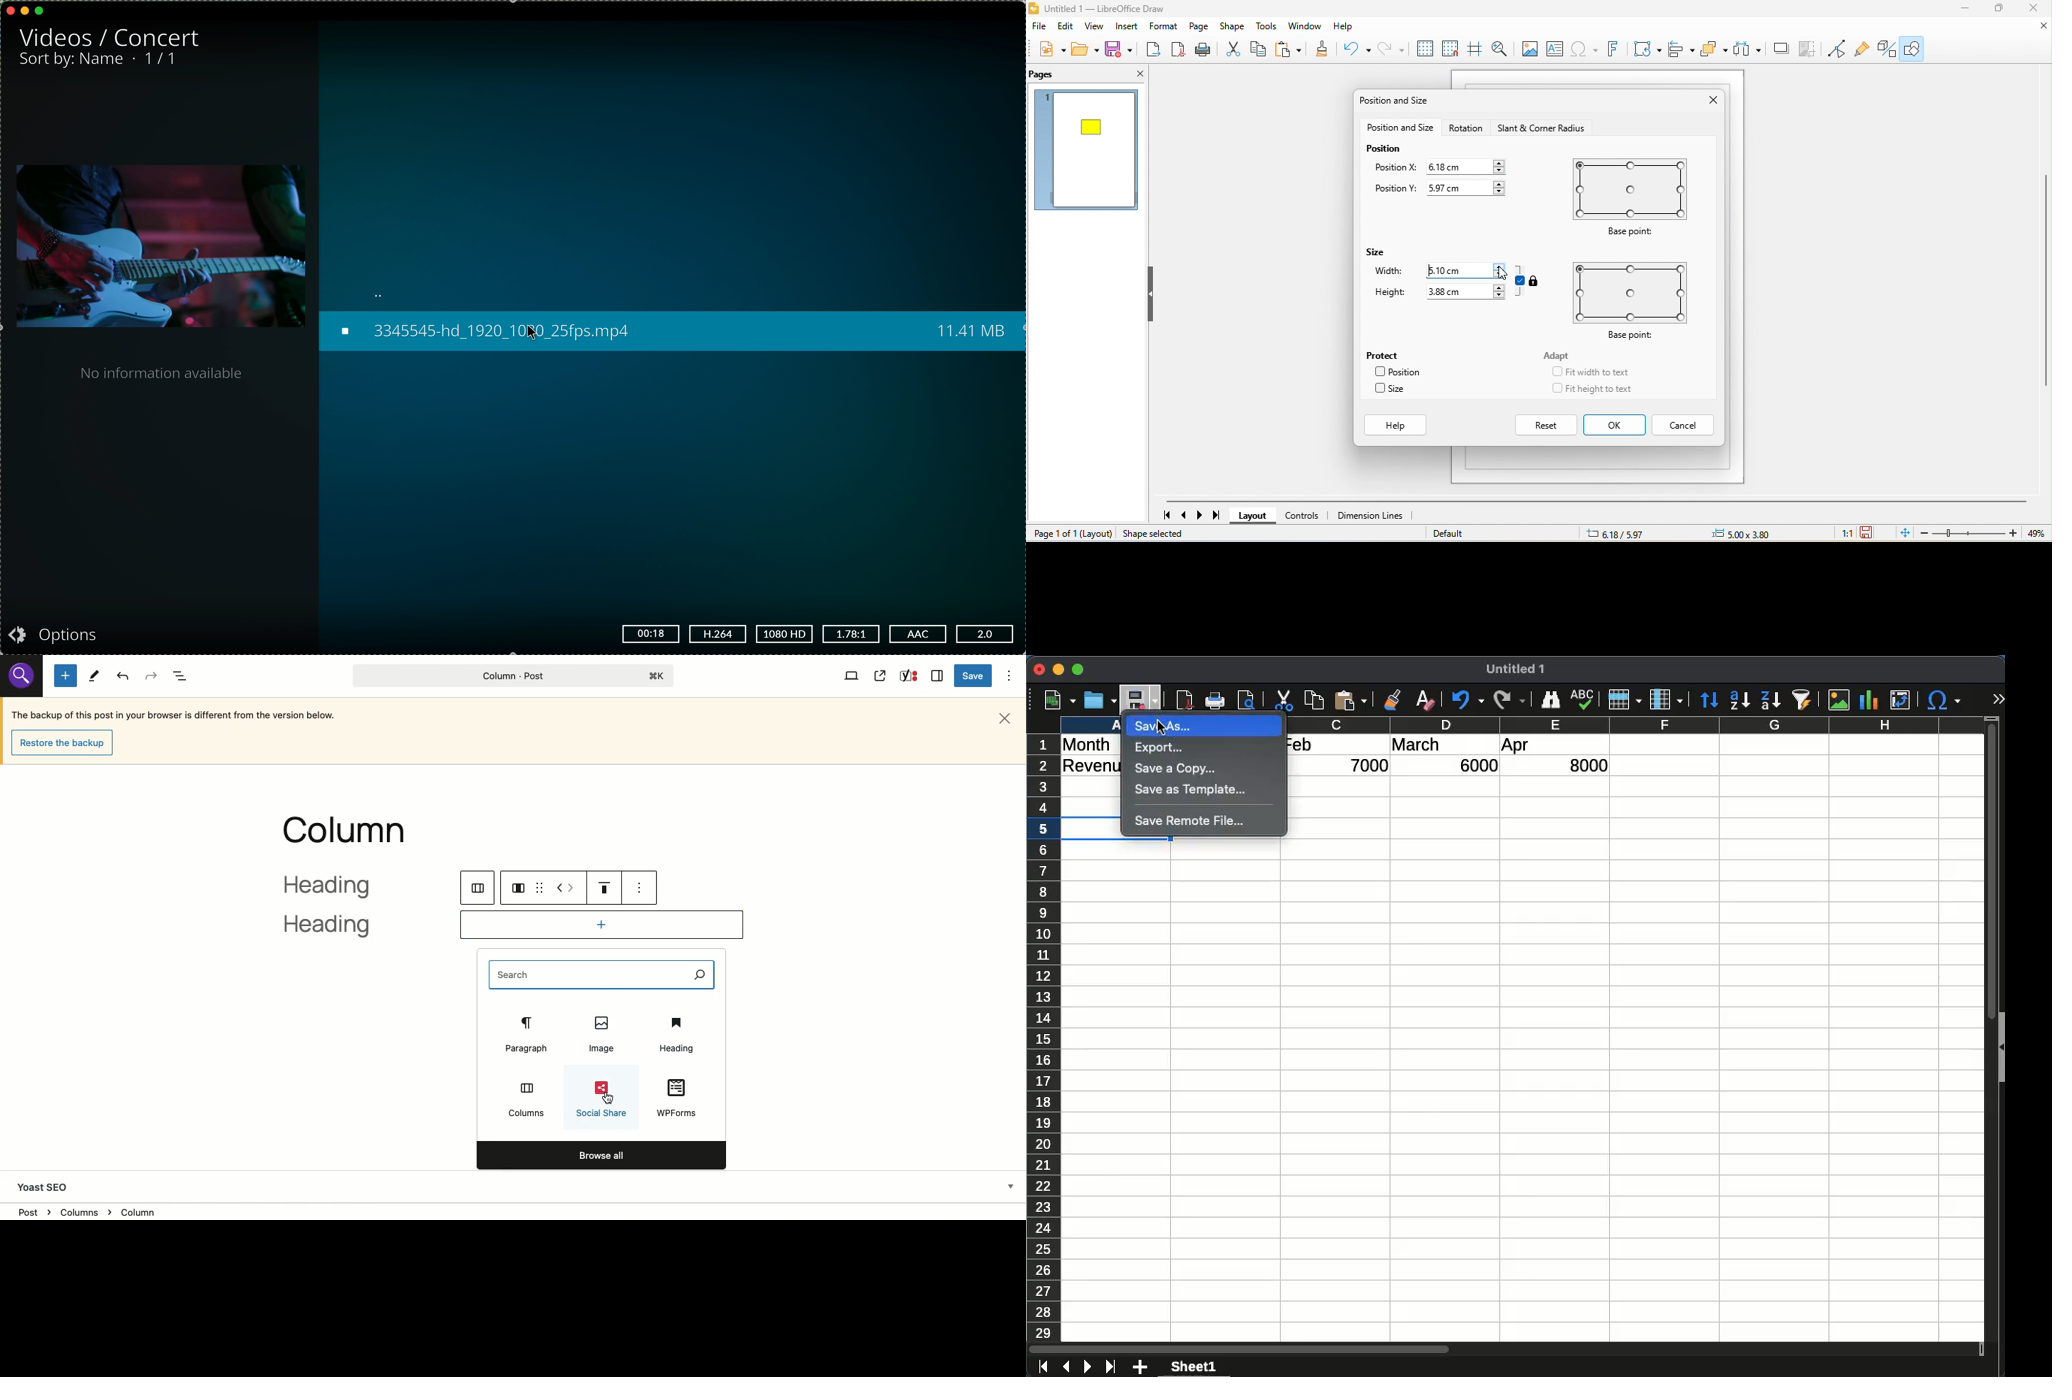  I want to click on feb, so click(1302, 746).